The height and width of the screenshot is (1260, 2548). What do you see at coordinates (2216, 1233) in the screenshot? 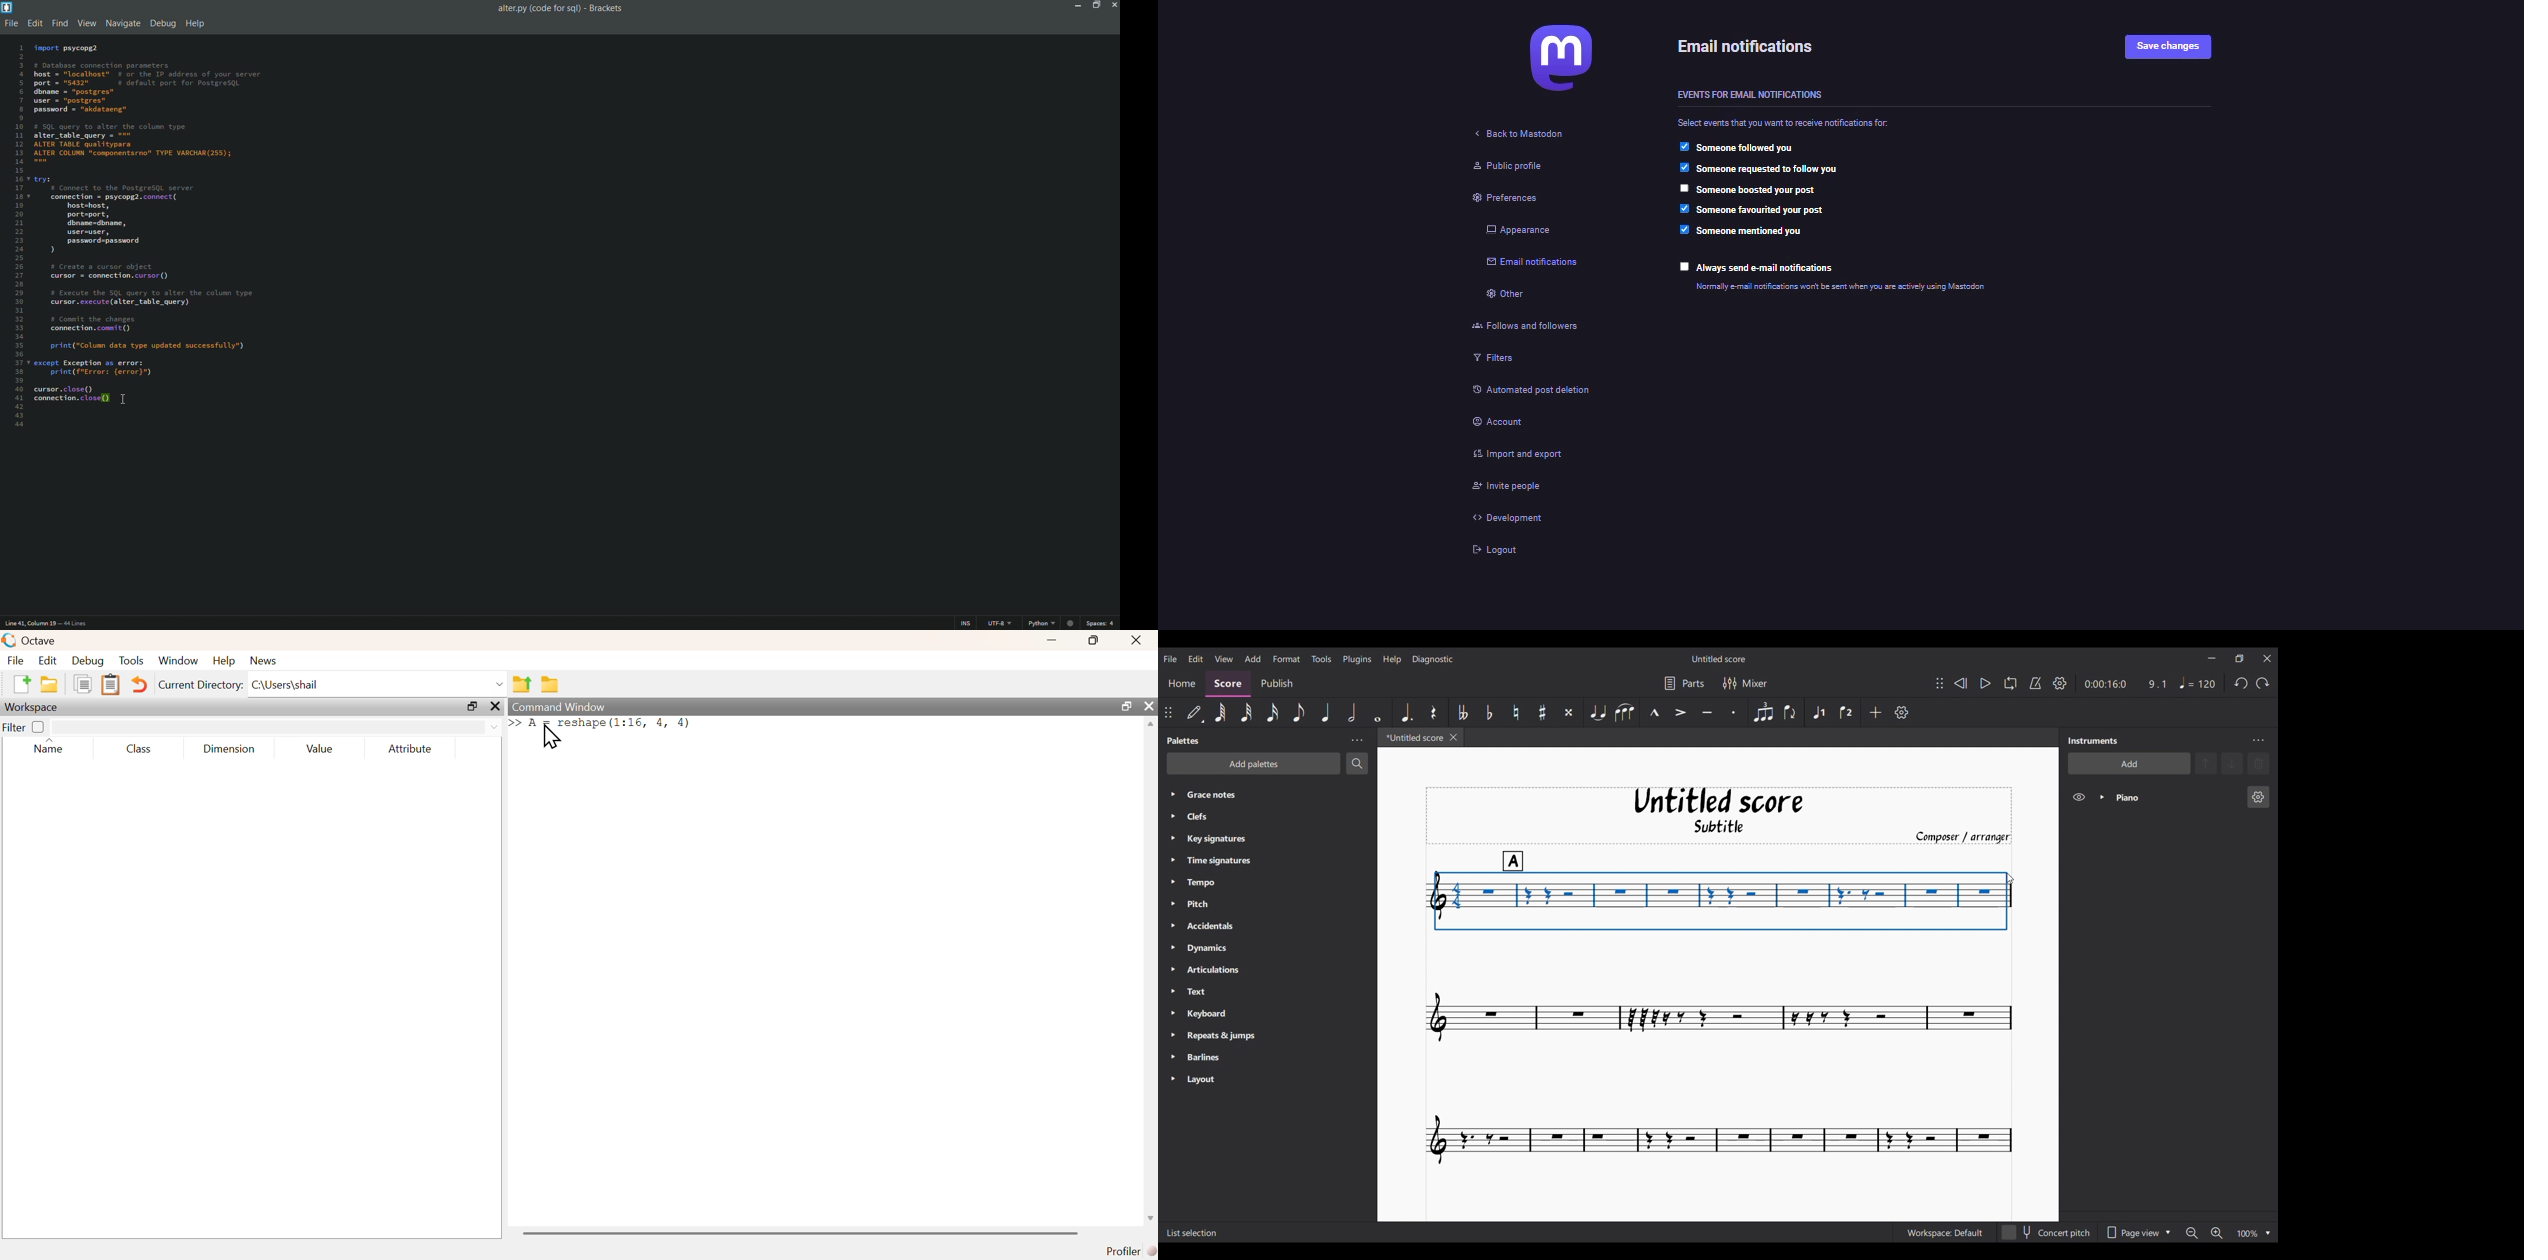
I see `Zoom in` at bounding box center [2216, 1233].